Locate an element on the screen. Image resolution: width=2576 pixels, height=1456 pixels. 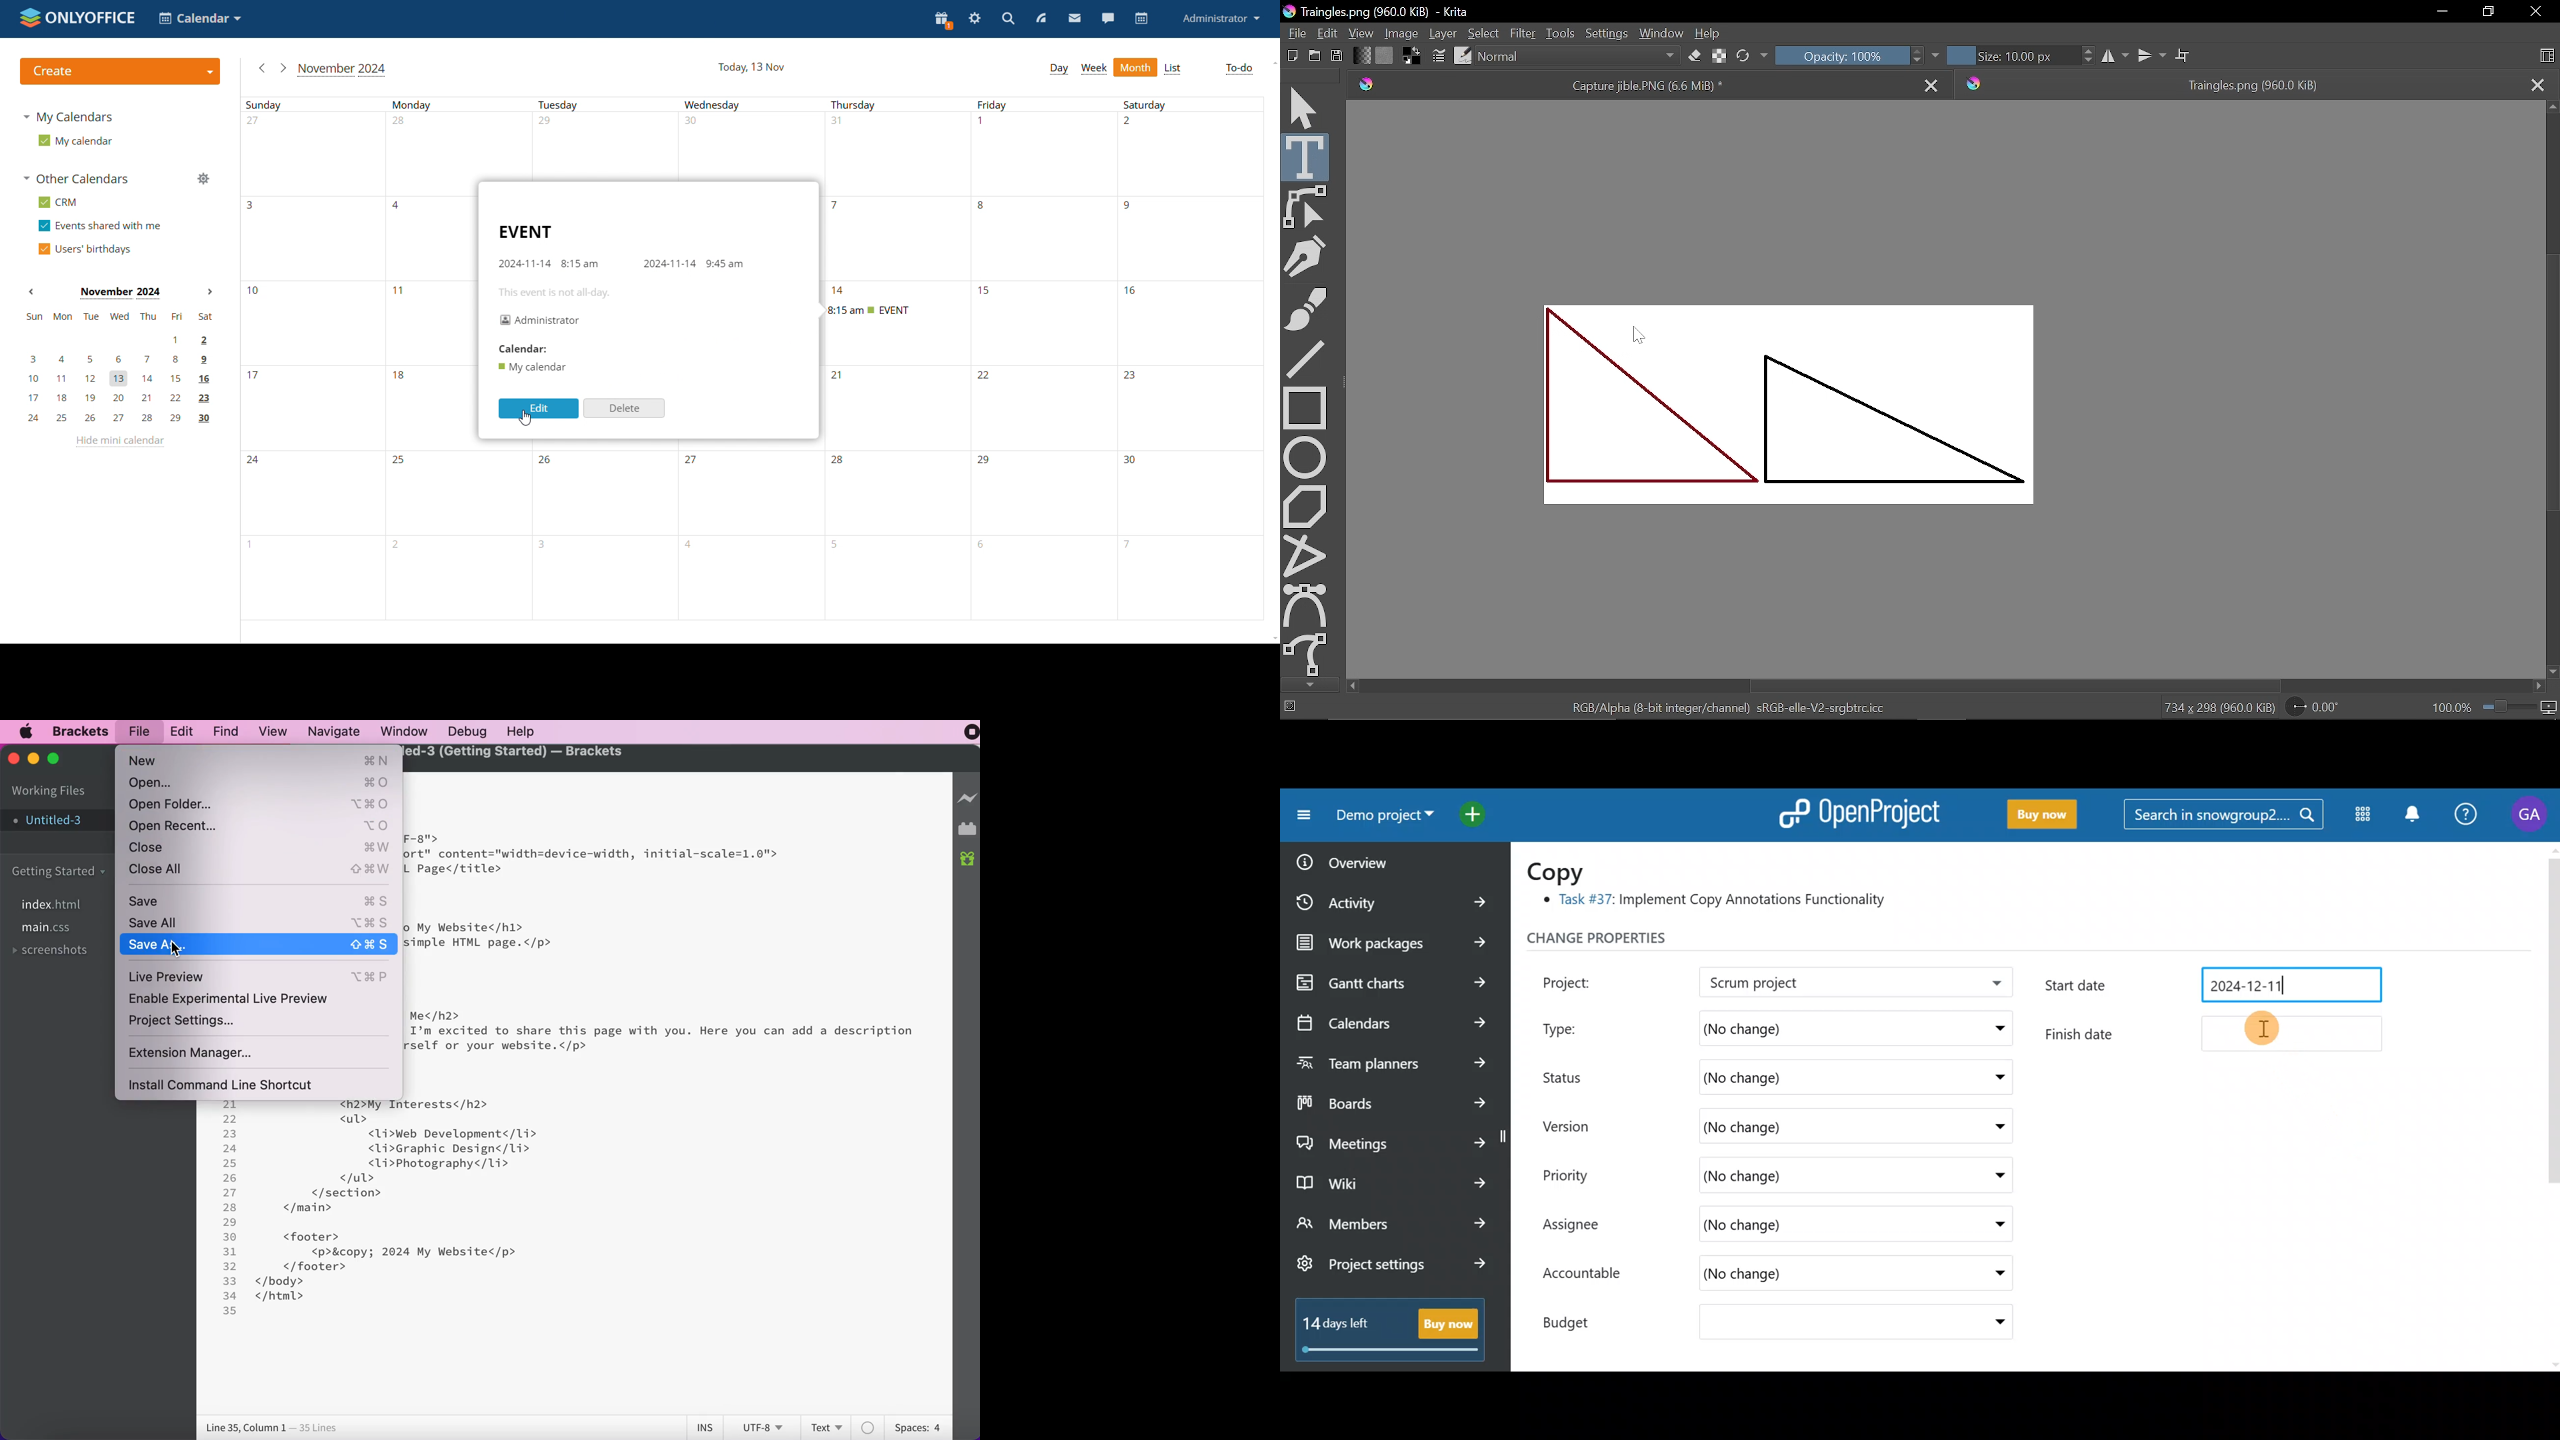
hide mini calendar is located at coordinates (118, 441).